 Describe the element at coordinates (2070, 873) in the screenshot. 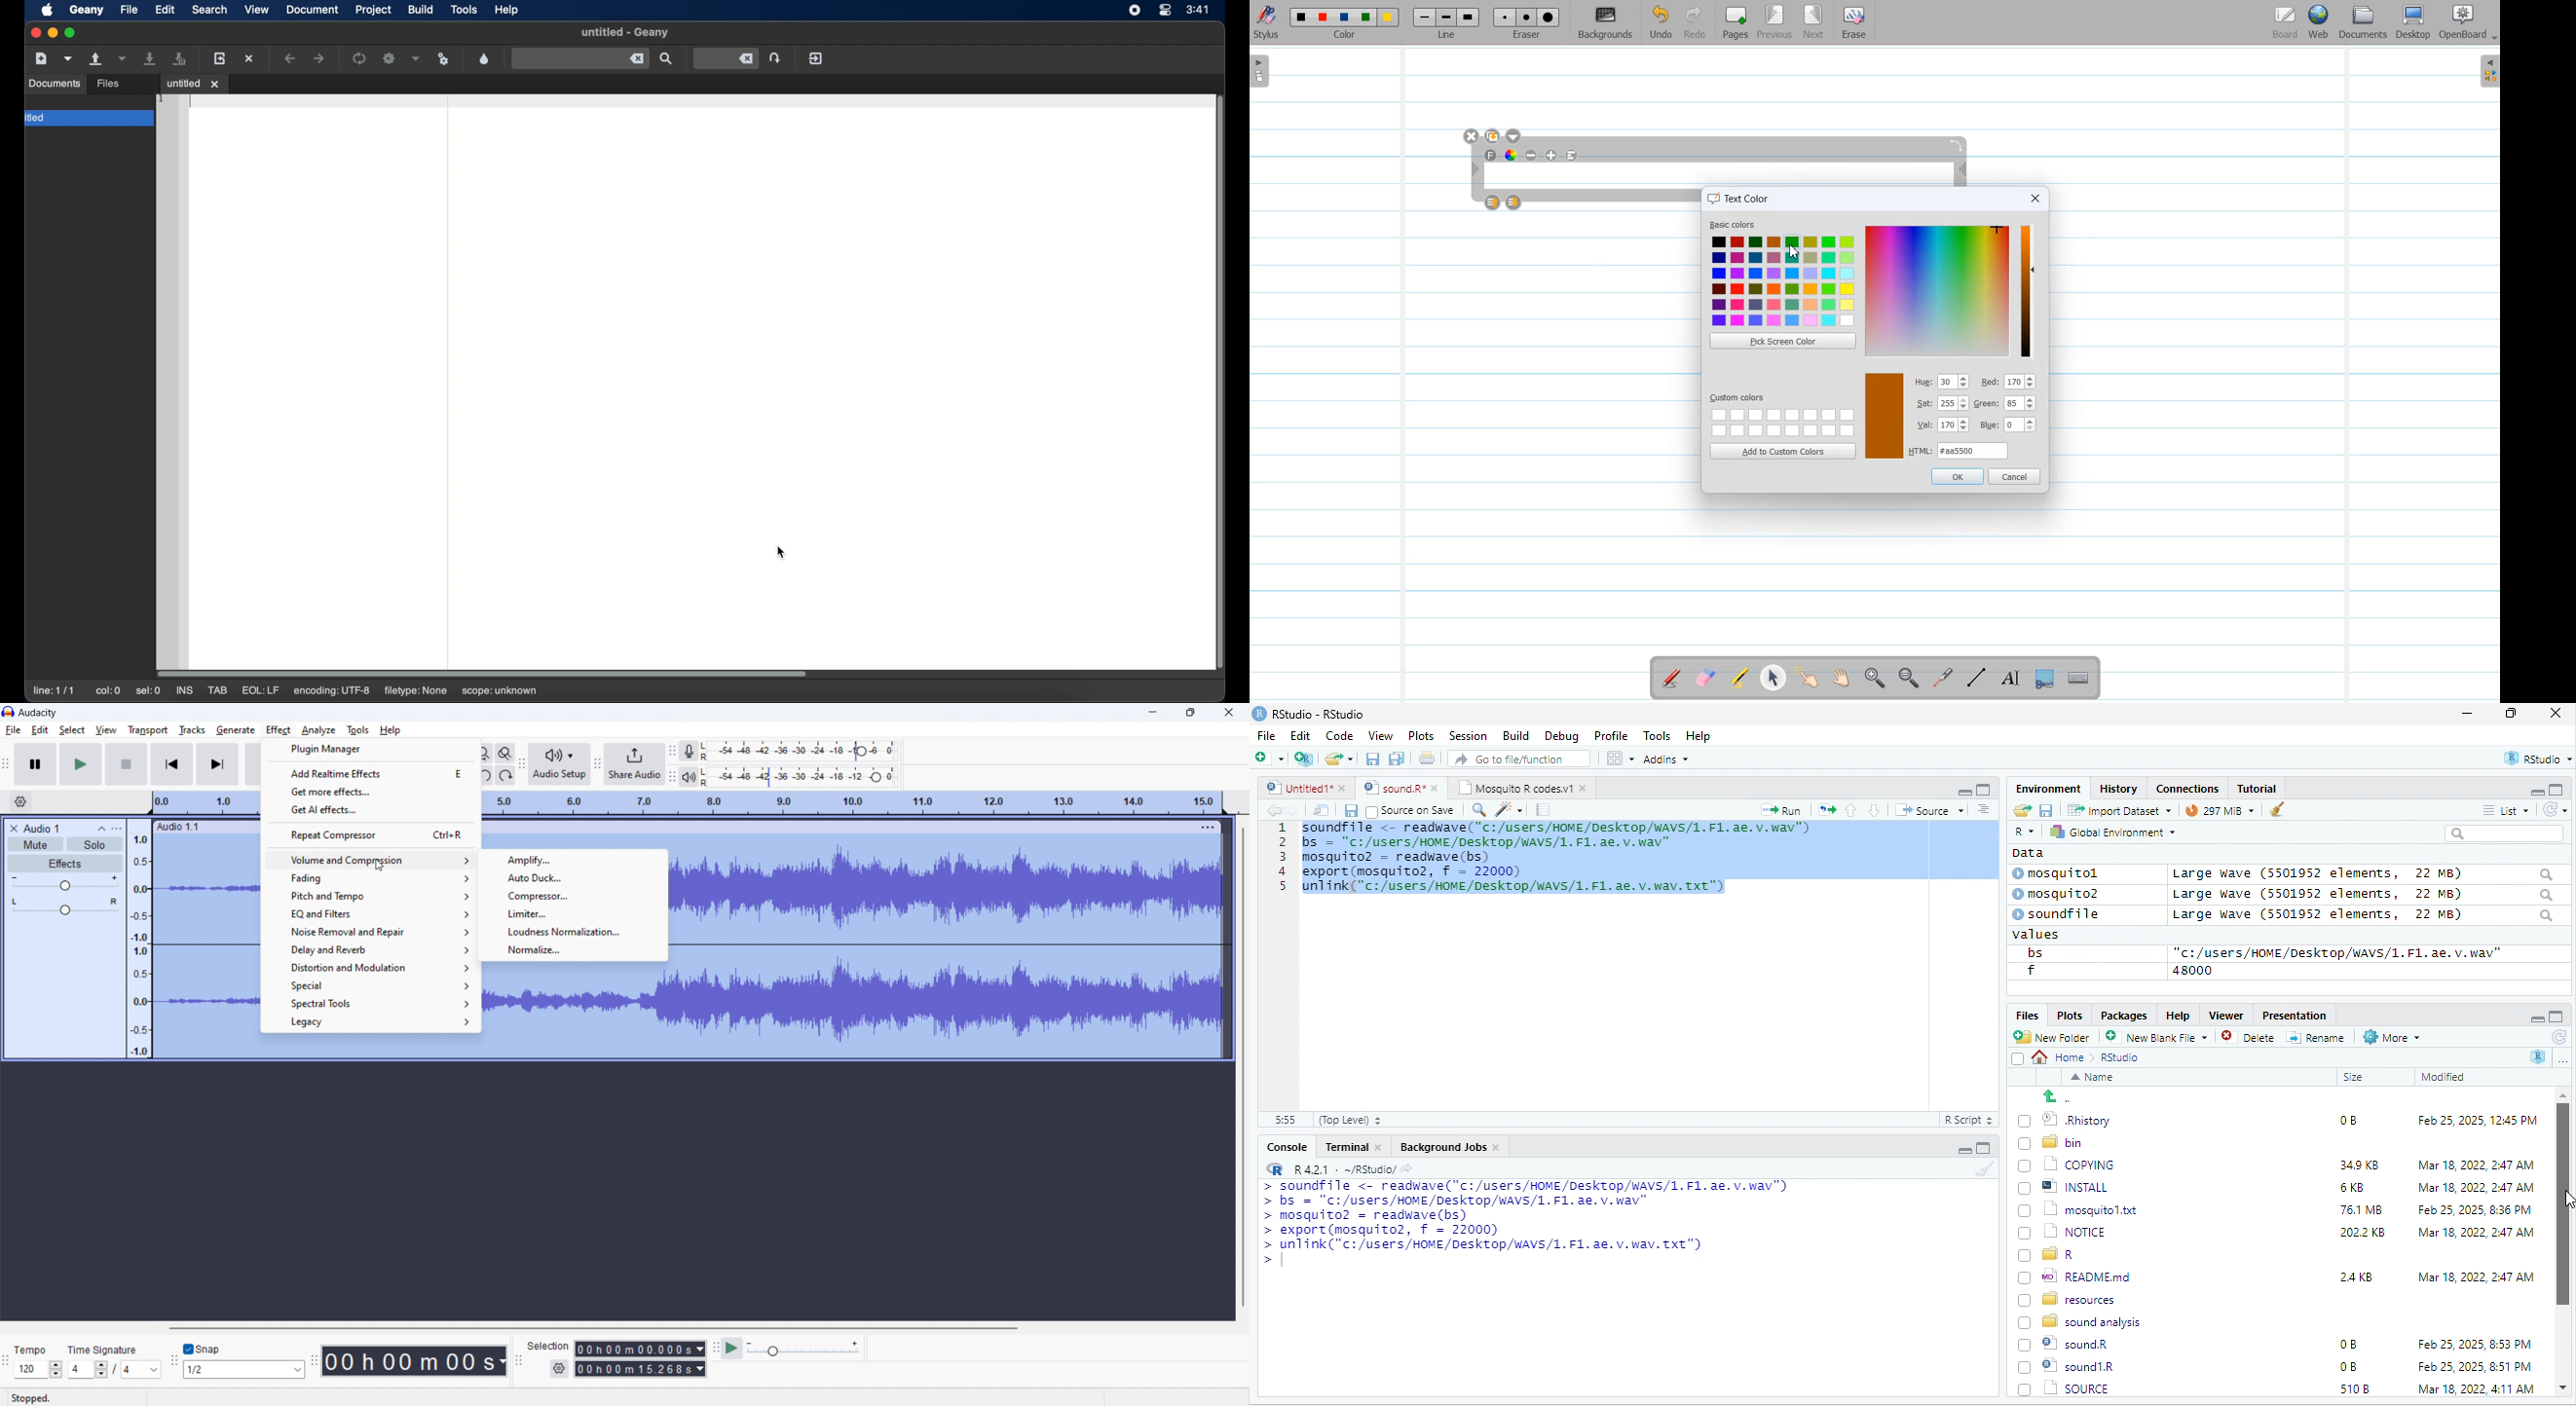

I see `© mosquitol` at that location.